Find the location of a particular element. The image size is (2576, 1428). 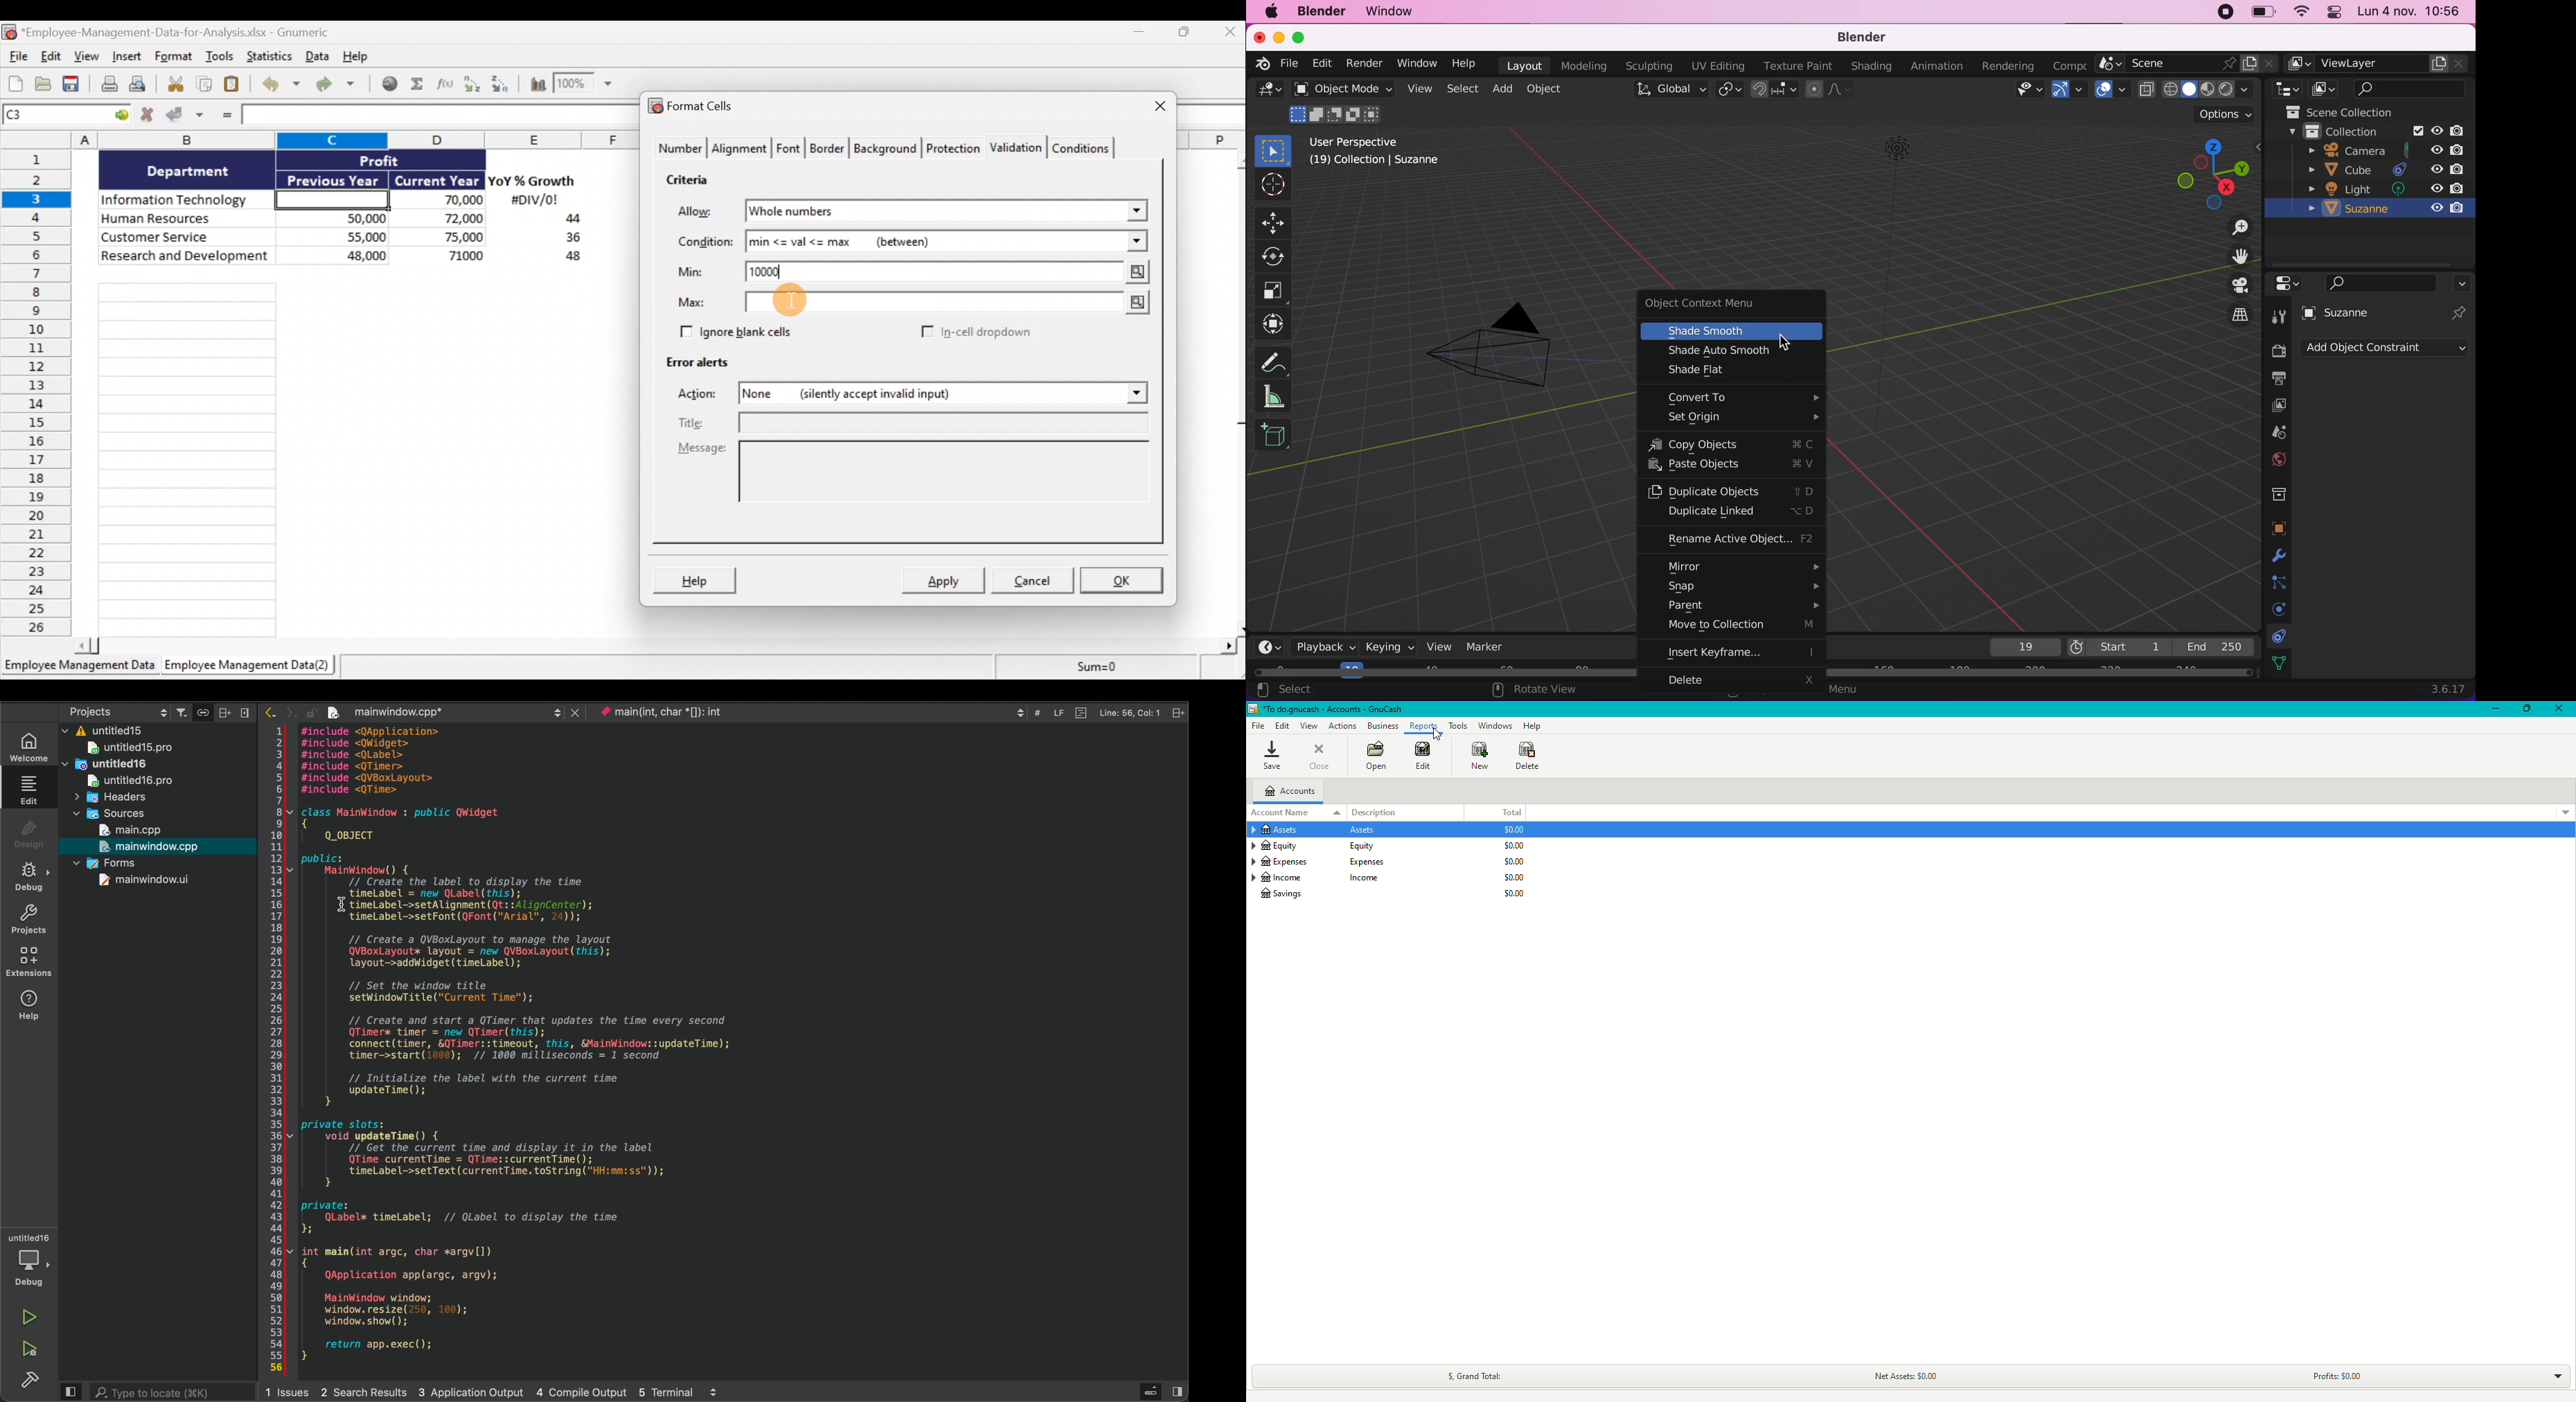

In-cell dropdown is located at coordinates (975, 333).